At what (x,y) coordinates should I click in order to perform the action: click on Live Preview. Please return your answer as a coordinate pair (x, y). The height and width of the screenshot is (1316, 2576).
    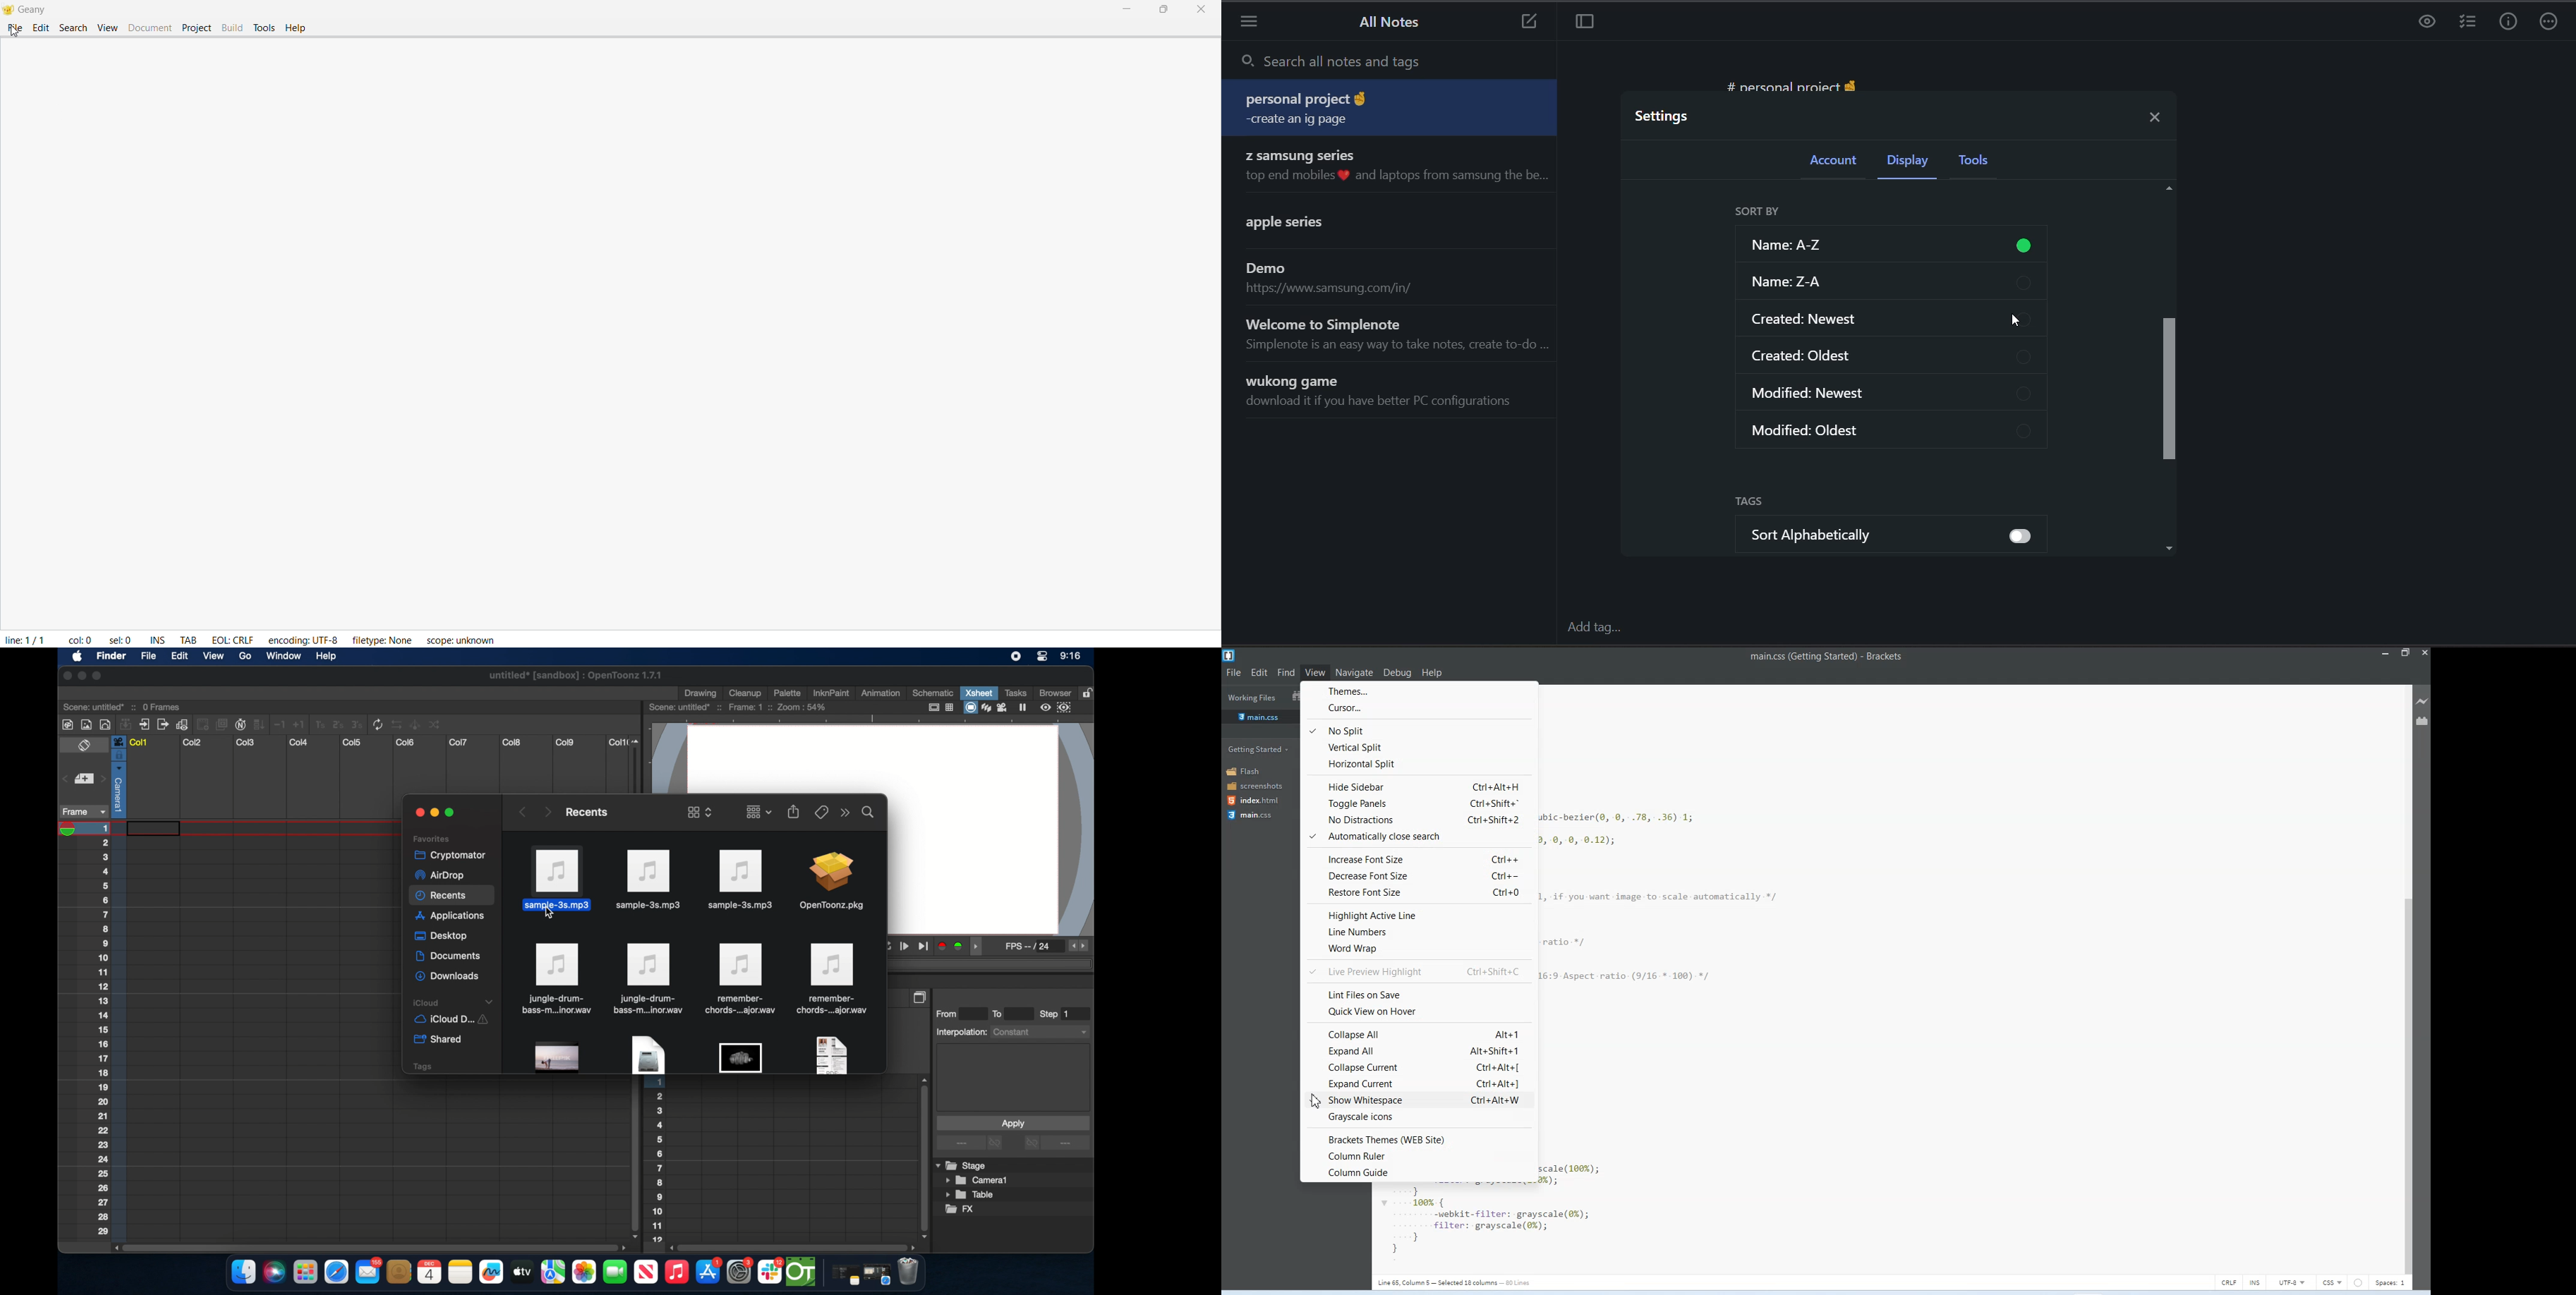
    Looking at the image, I should click on (2423, 699).